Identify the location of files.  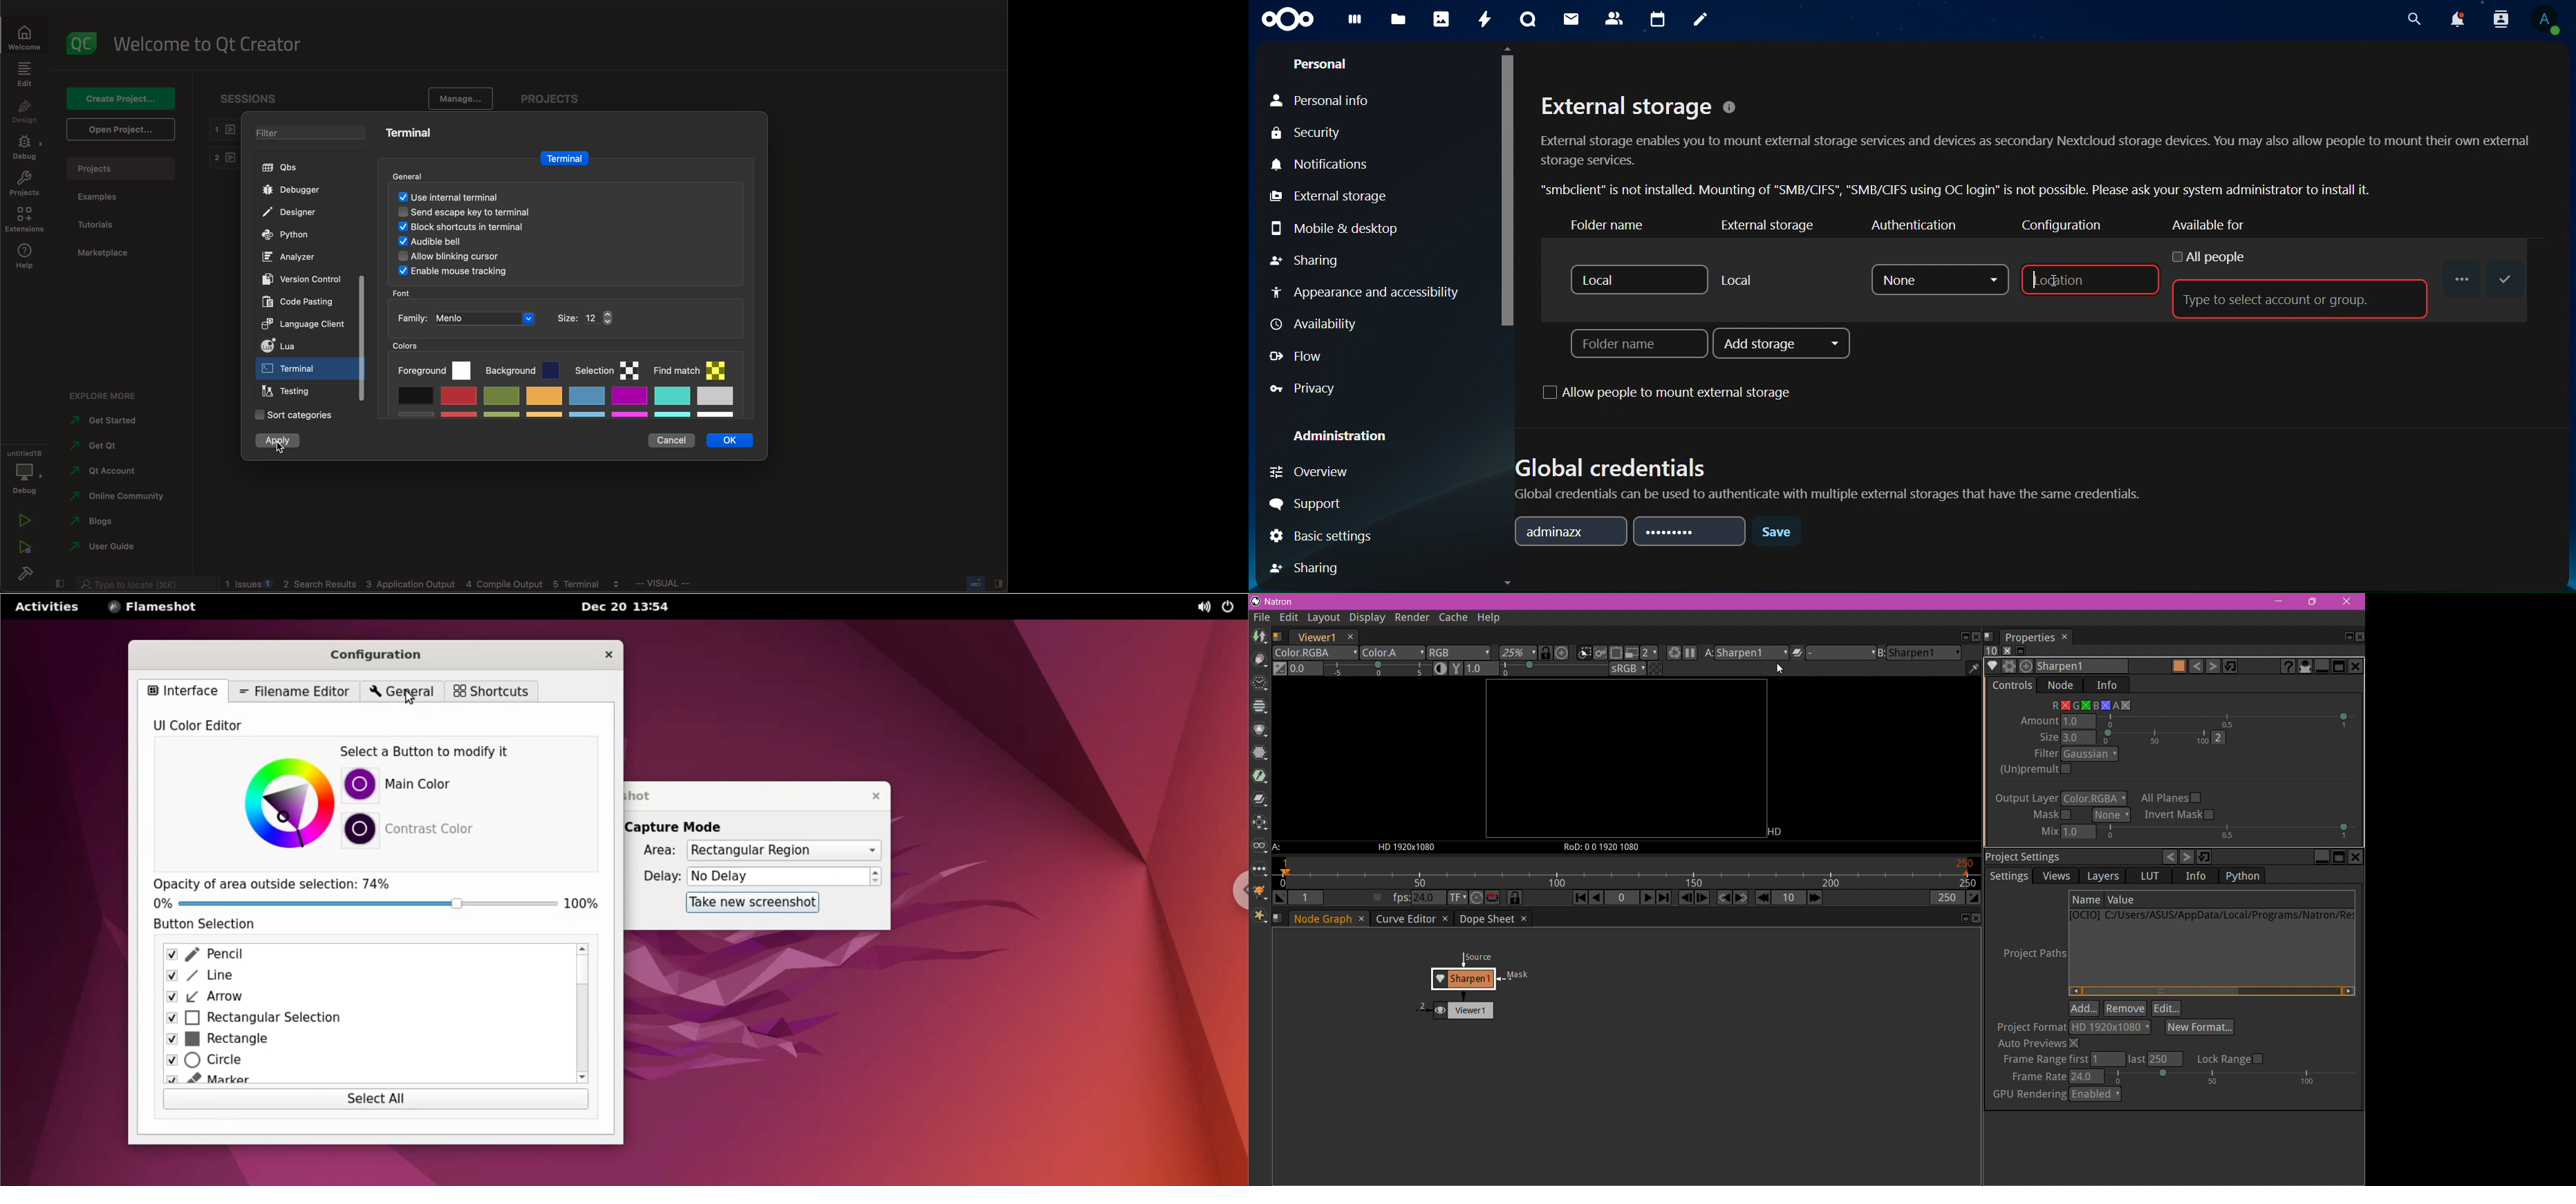
(1398, 21).